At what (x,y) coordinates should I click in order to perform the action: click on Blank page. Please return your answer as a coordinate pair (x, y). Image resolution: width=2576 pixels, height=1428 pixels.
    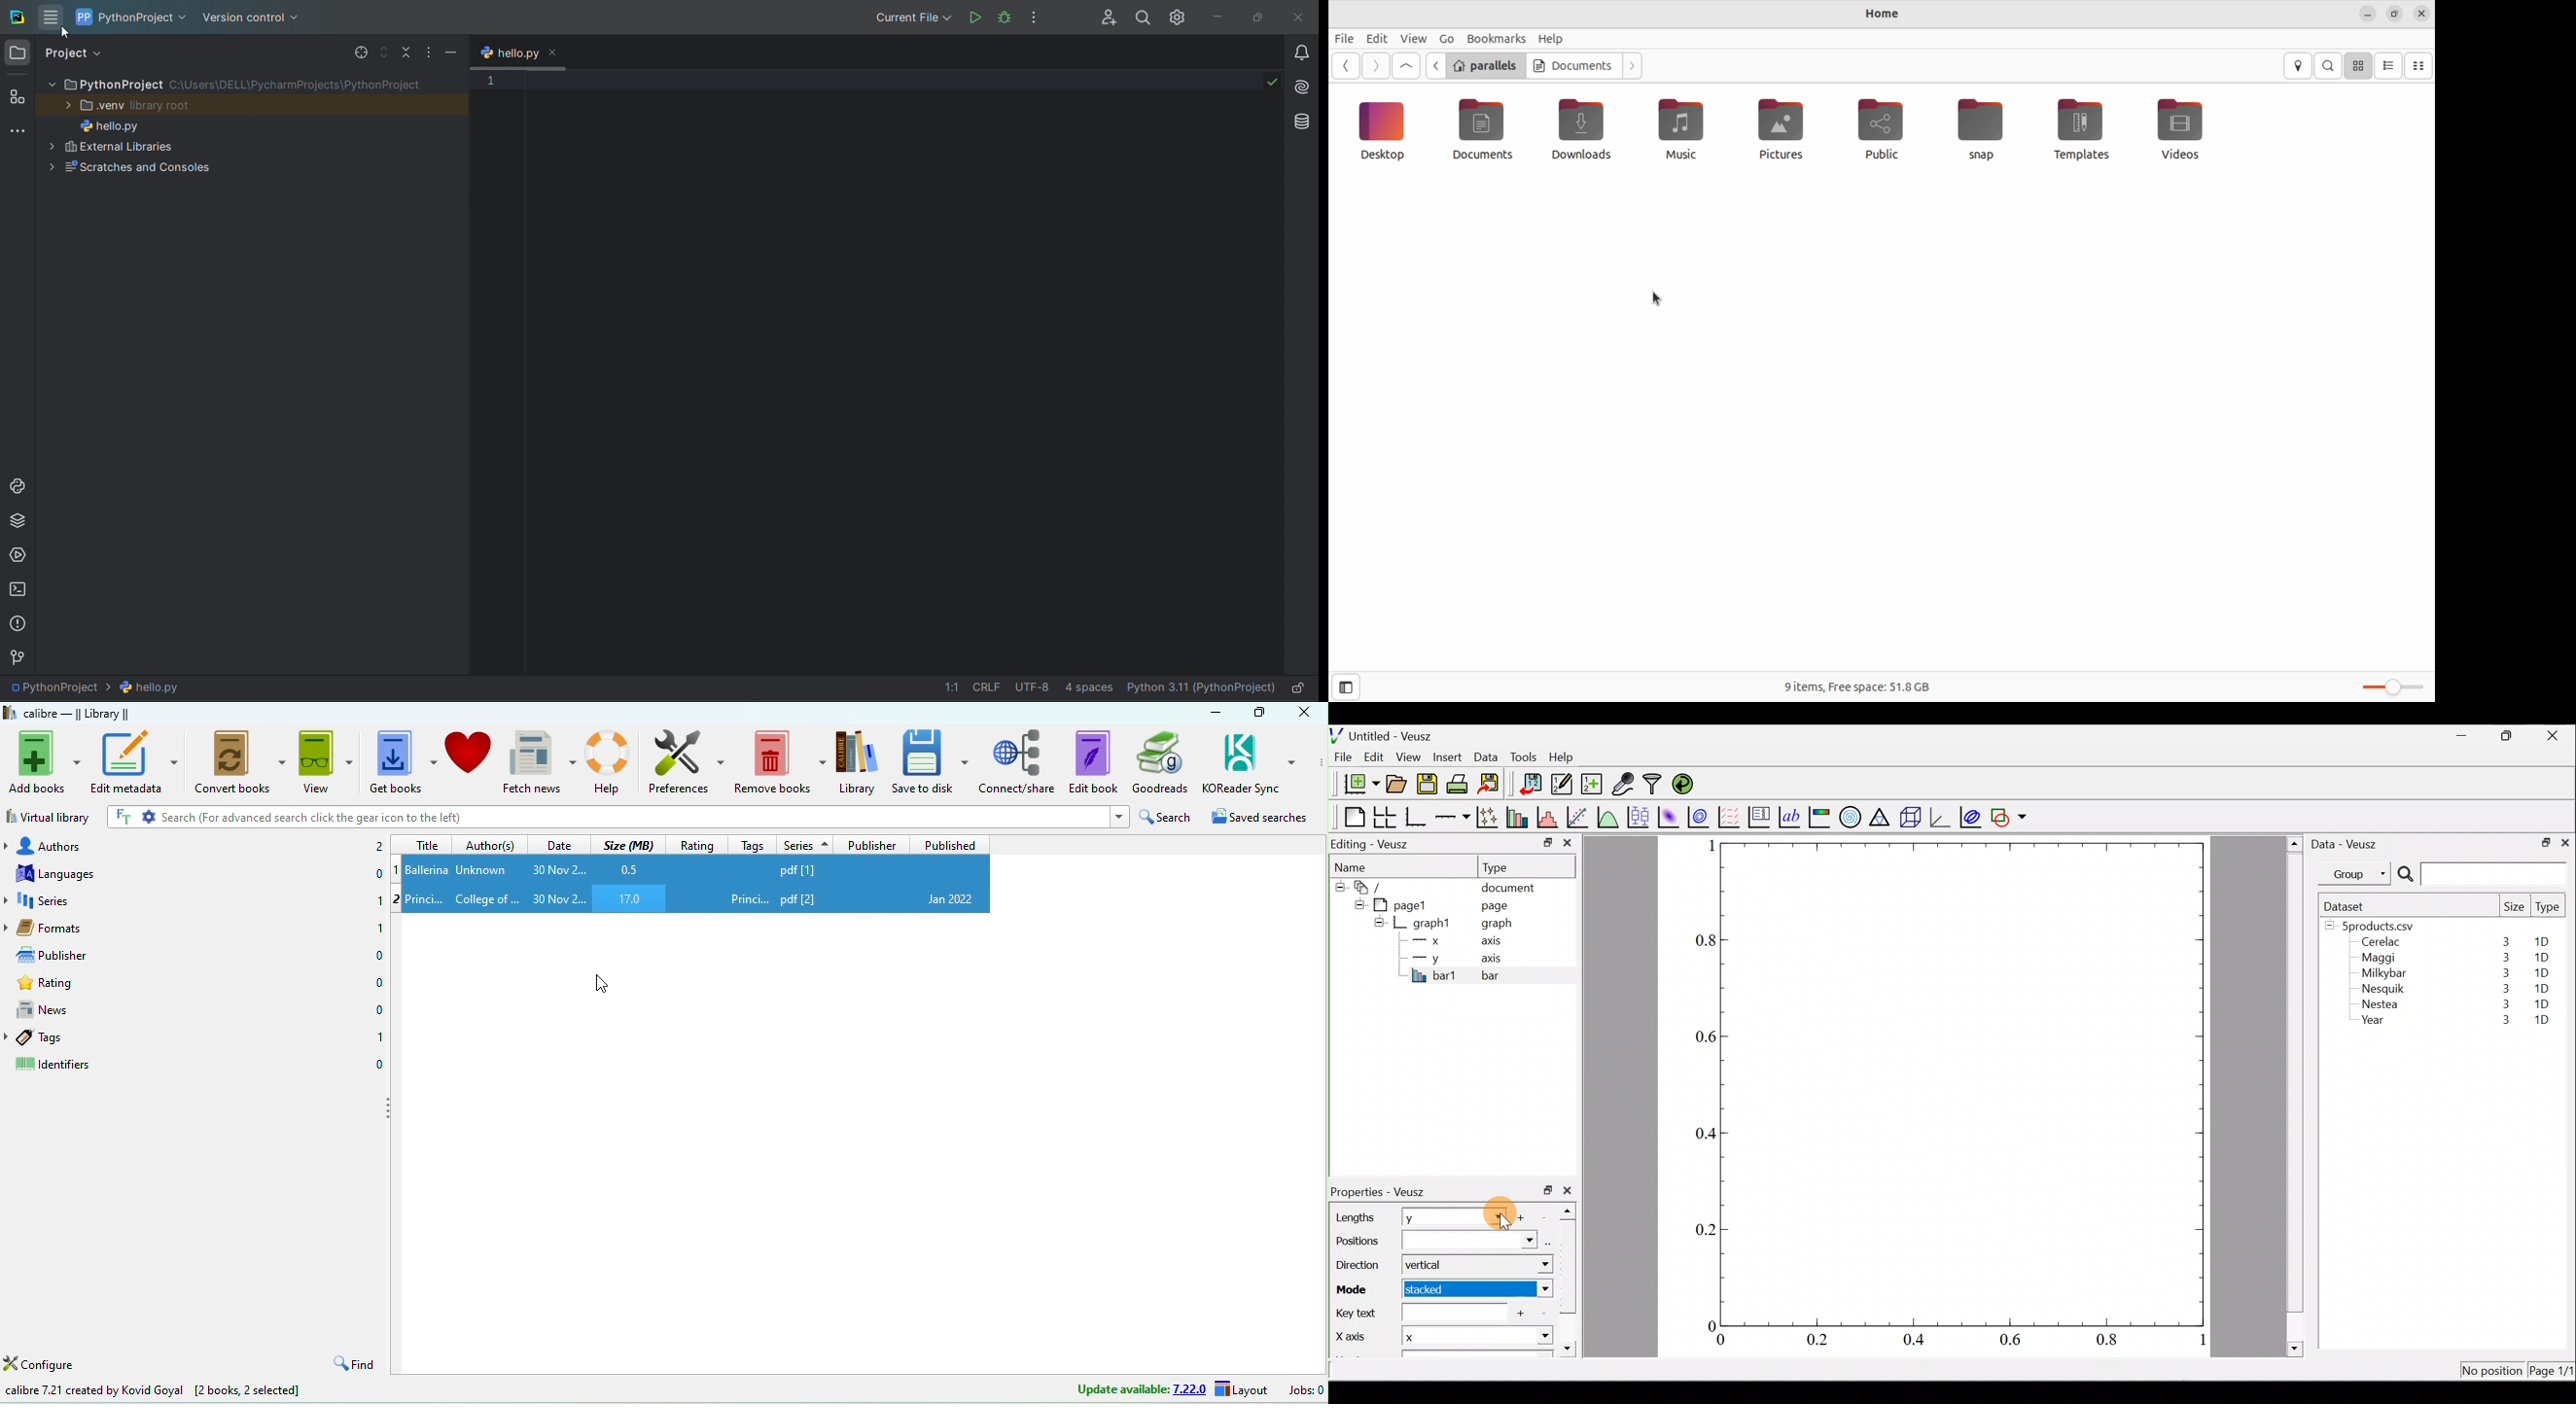
    Looking at the image, I should click on (1351, 817).